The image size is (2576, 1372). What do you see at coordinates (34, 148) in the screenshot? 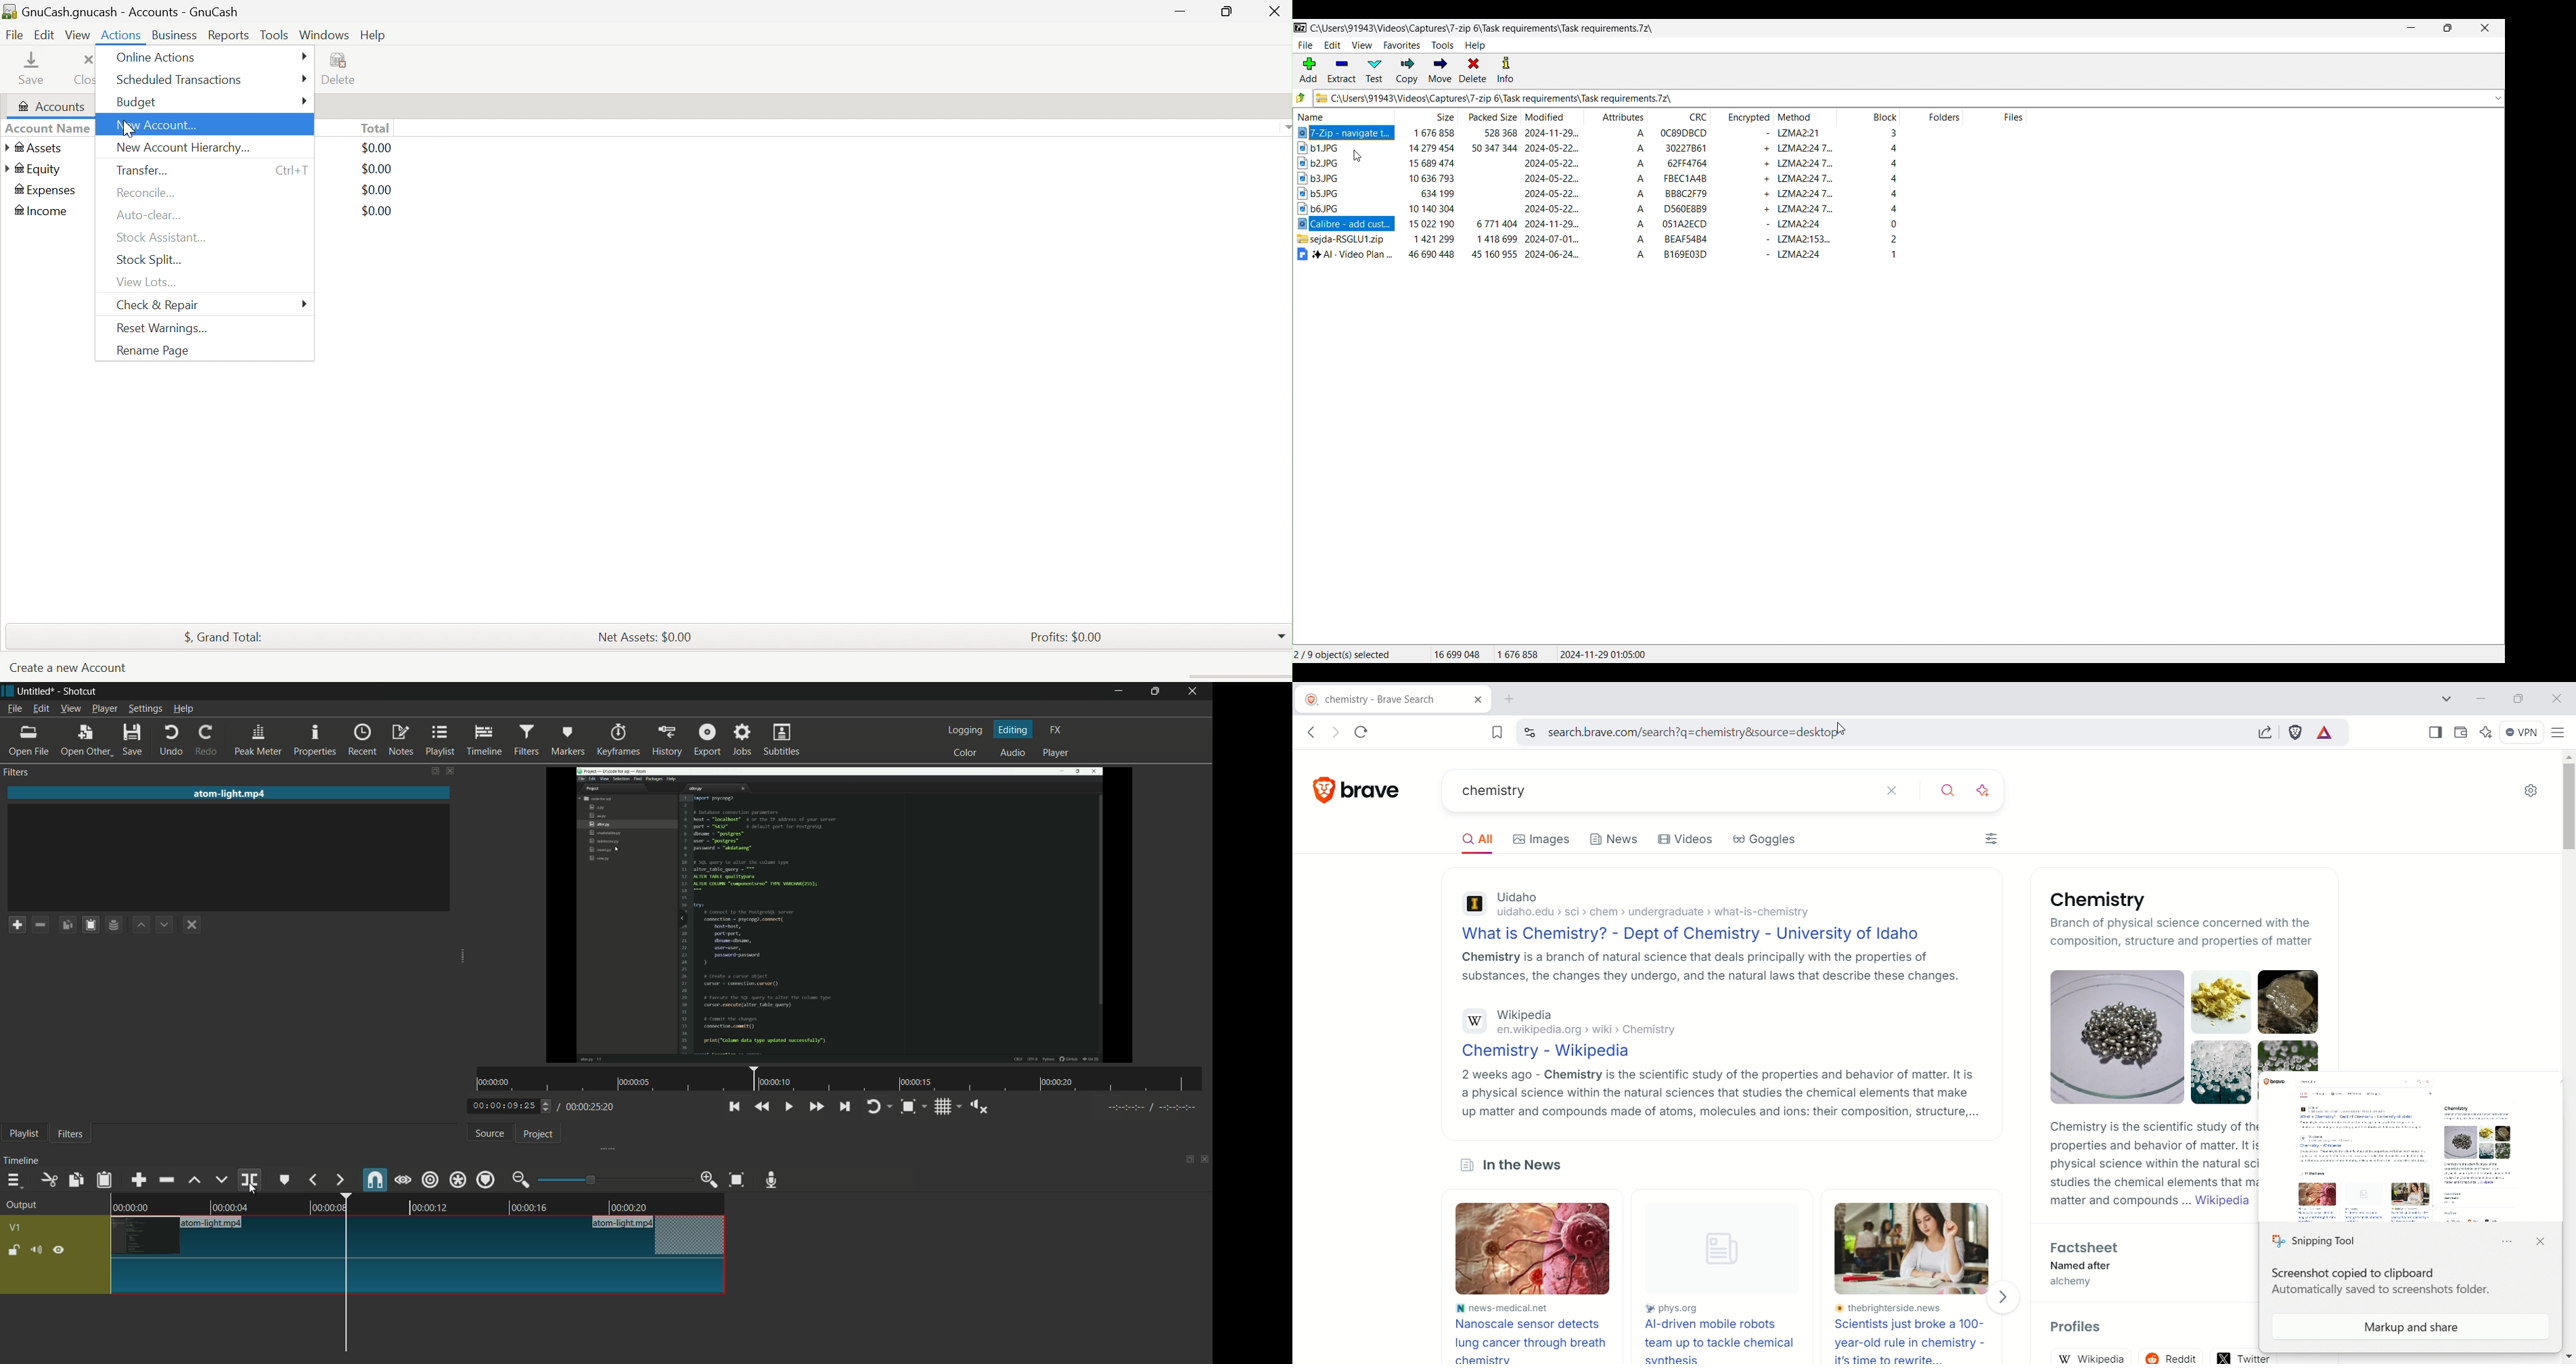
I see `Assets` at bounding box center [34, 148].